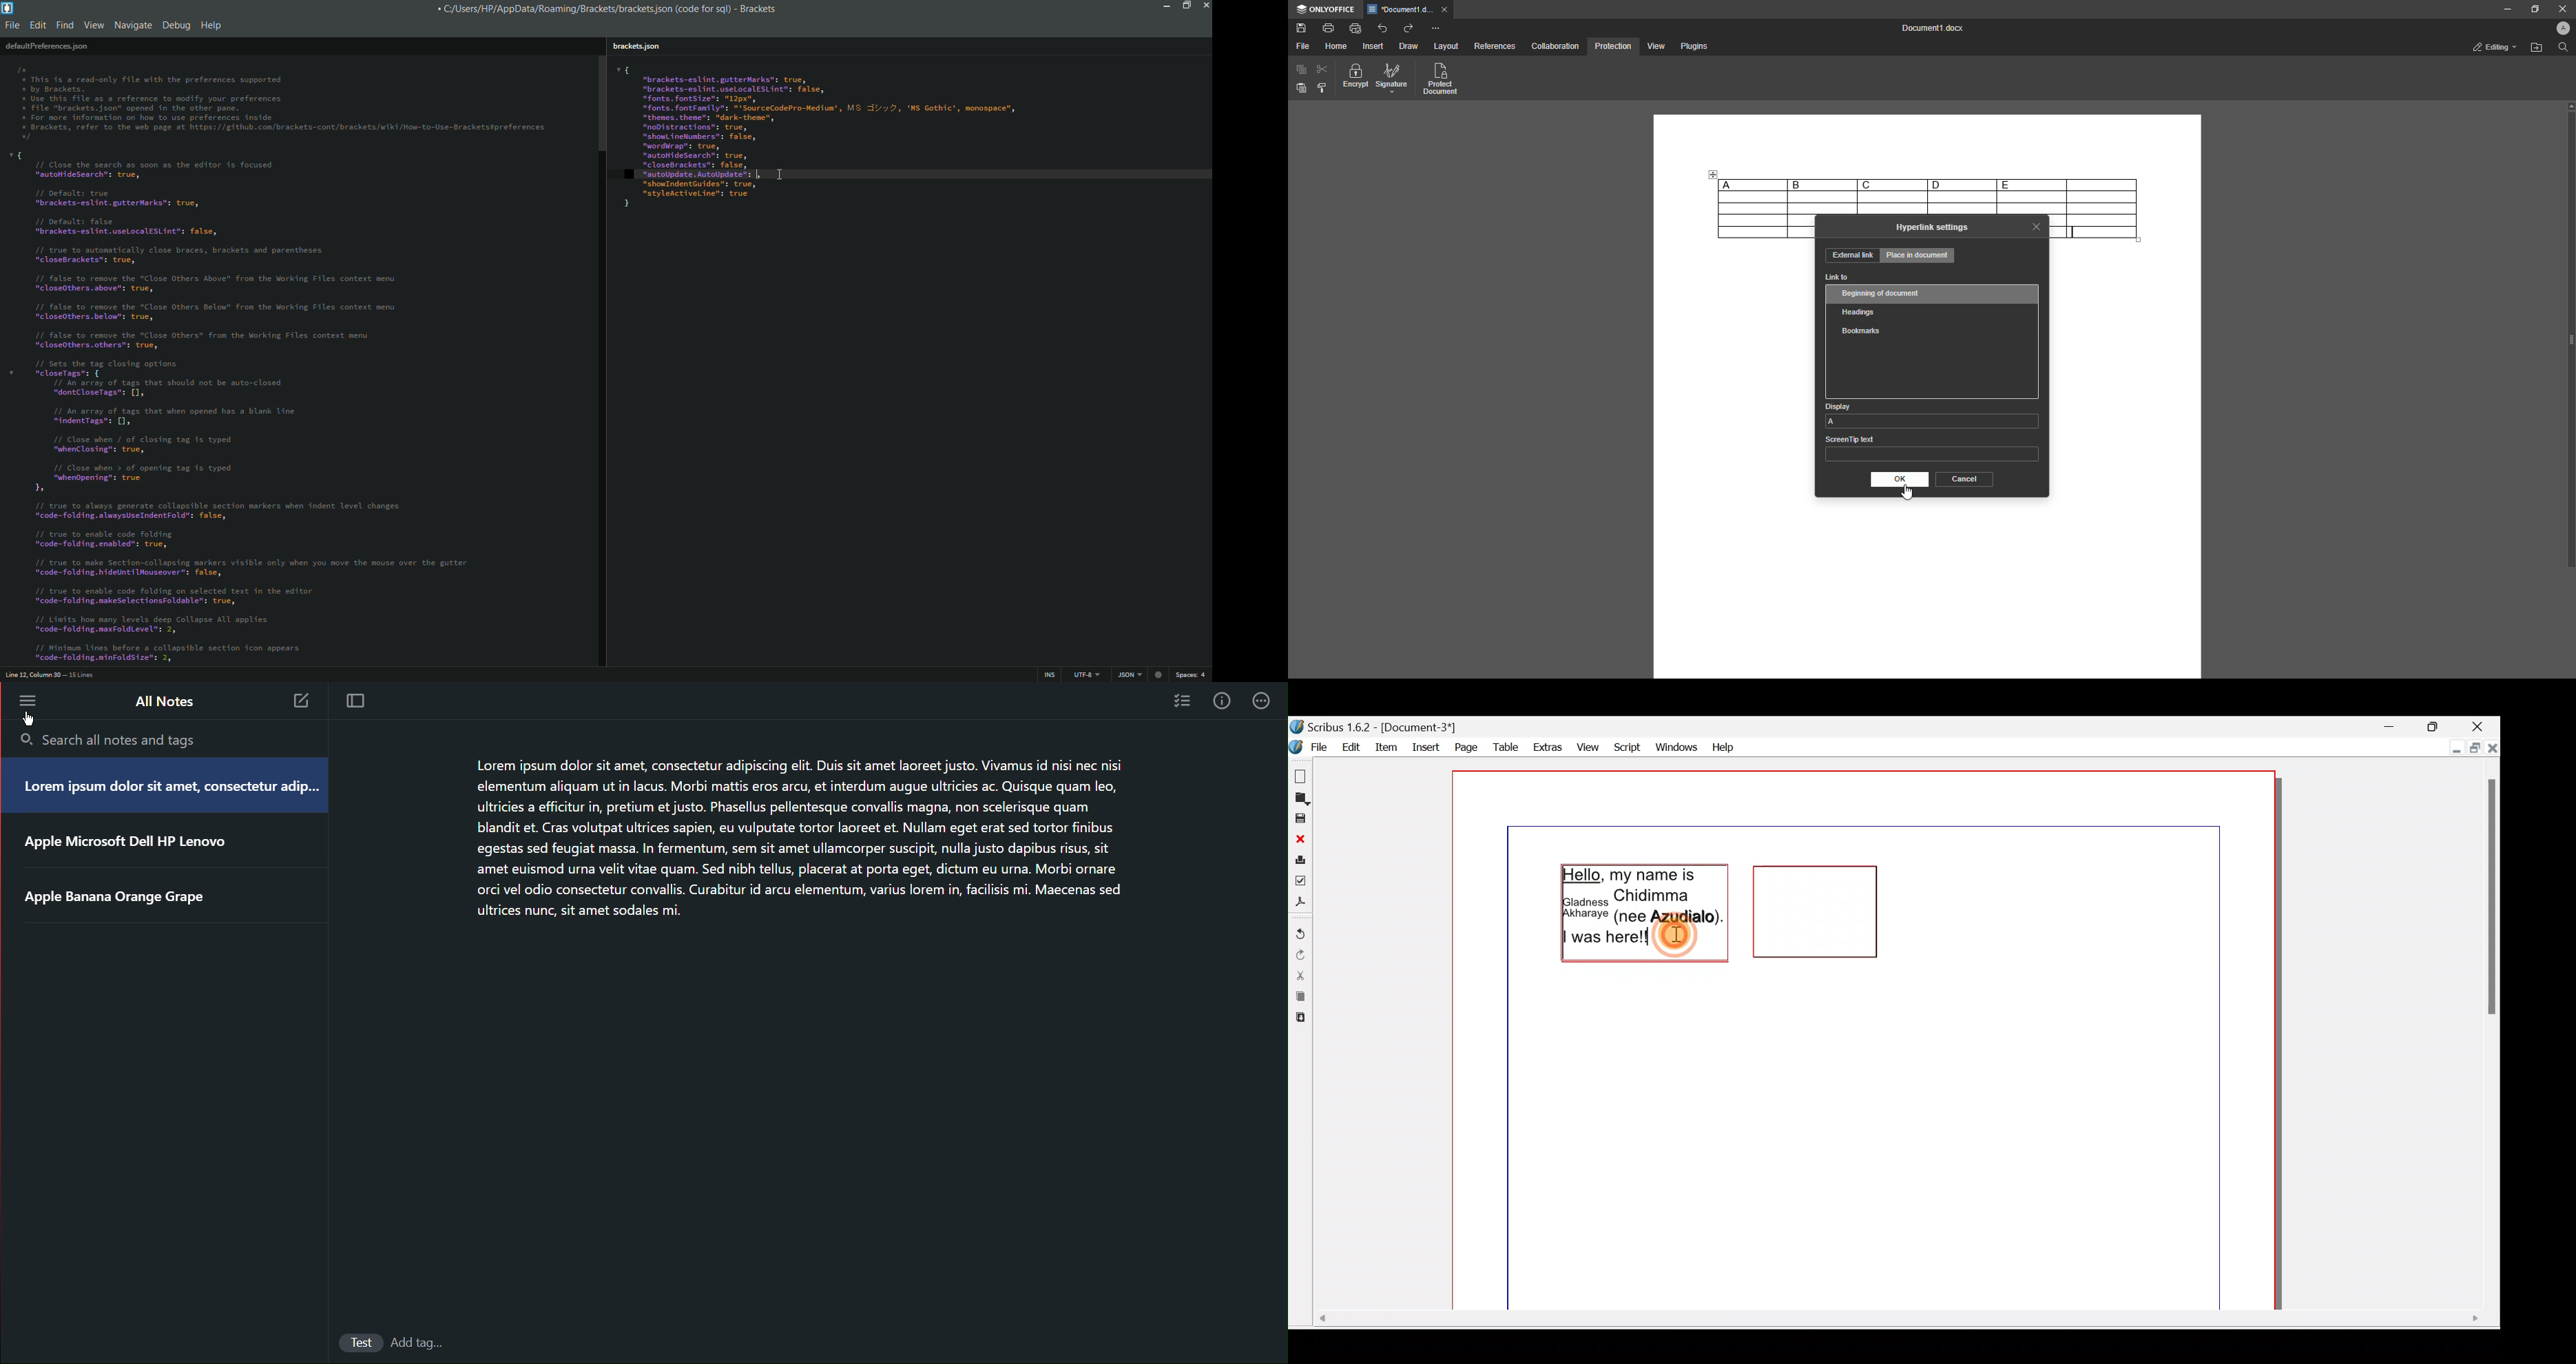  I want to click on Preflight verifier, so click(1301, 880).